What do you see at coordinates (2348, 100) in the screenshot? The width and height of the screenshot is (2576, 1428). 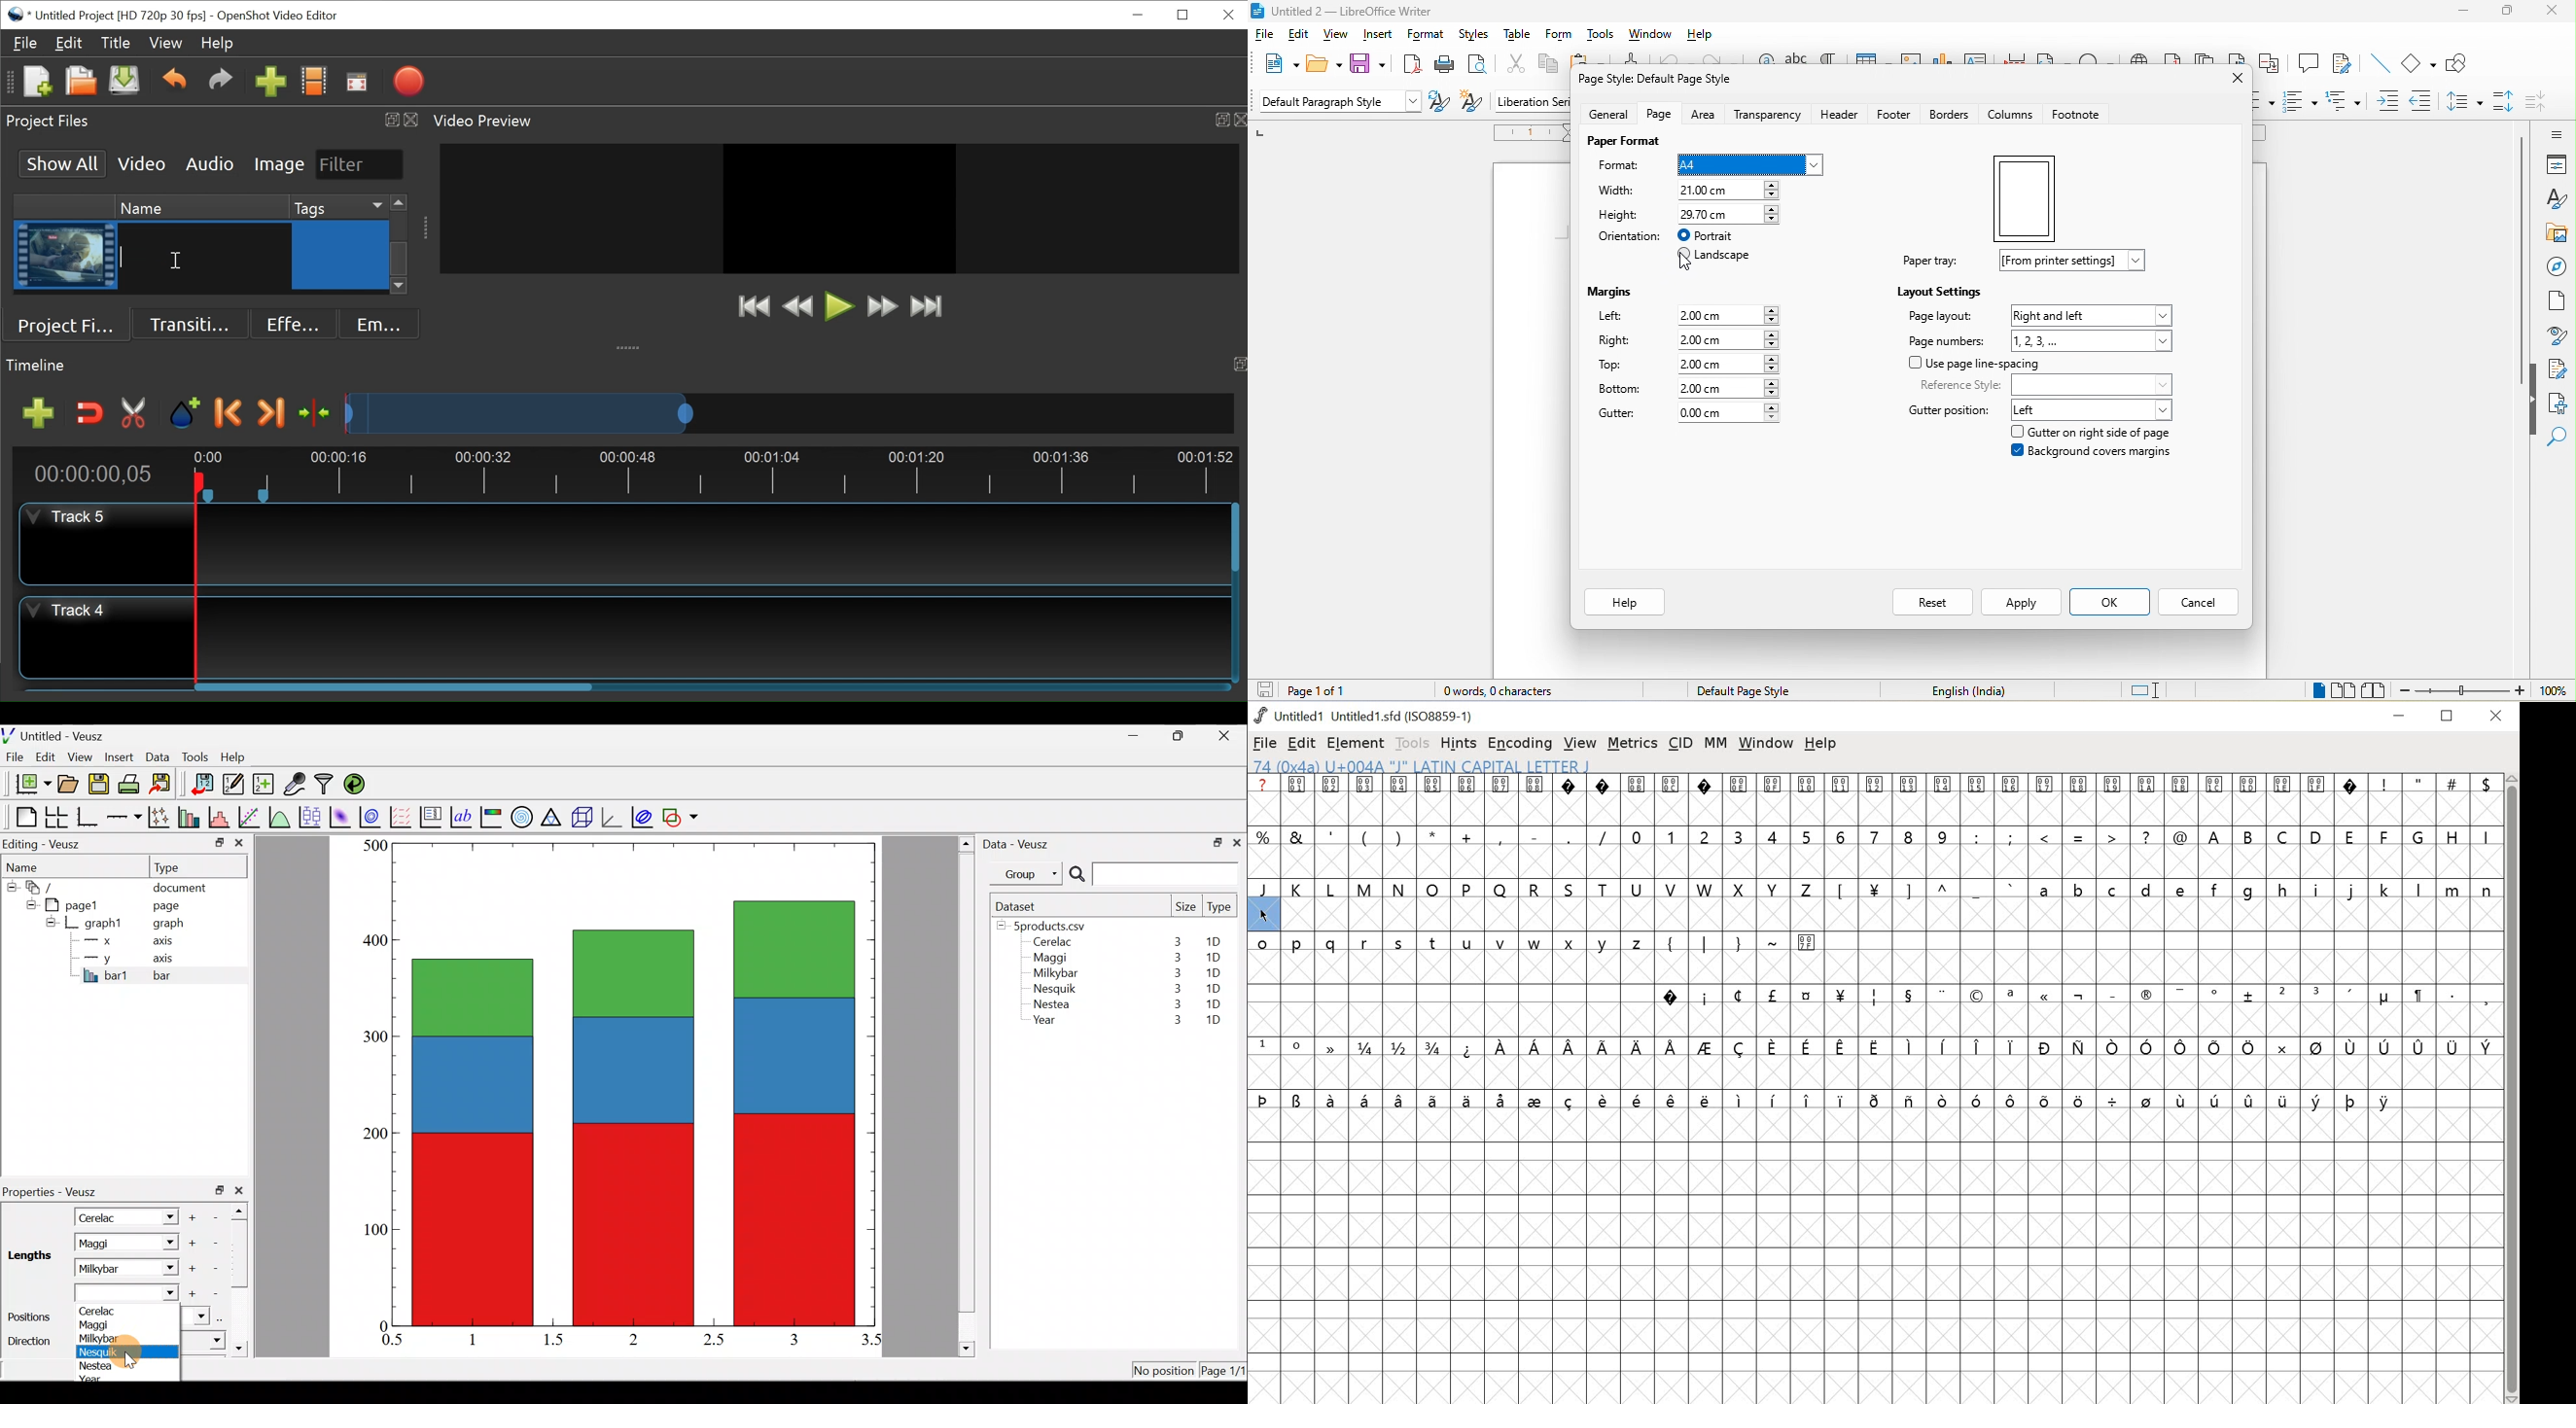 I see `outline format` at bounding box center [2348, 100].